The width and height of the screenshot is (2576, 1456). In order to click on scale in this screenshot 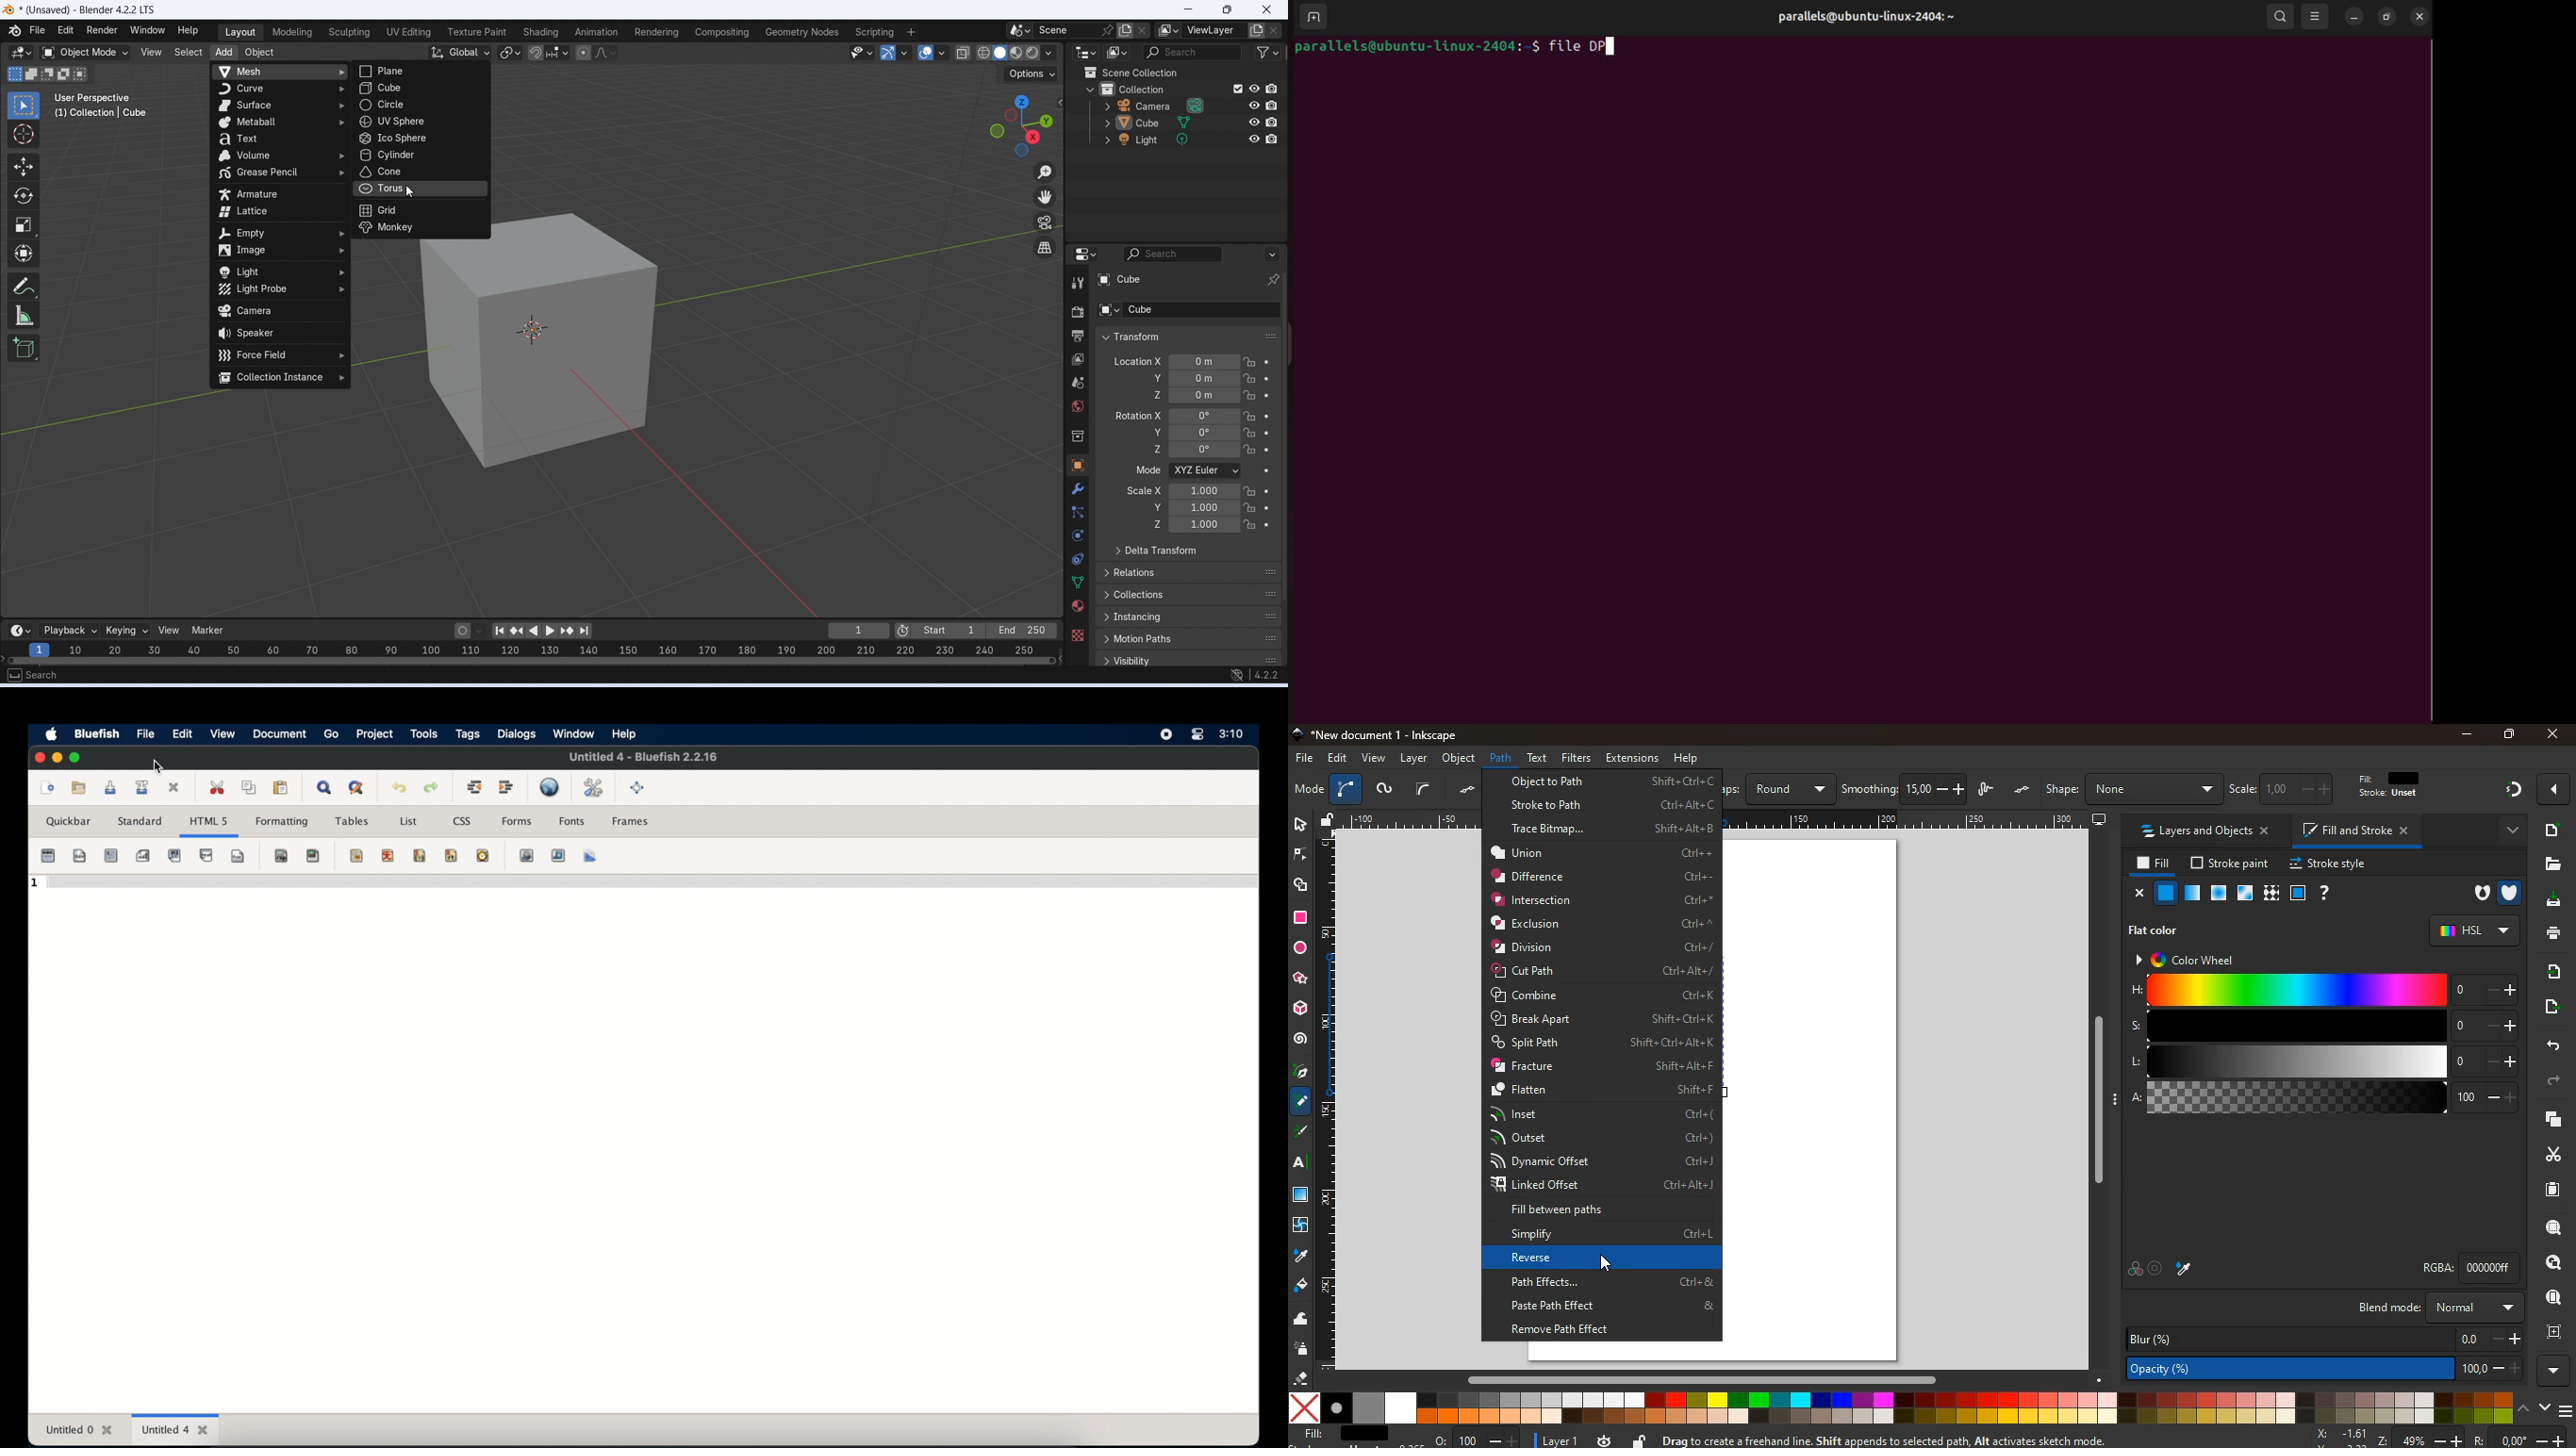, I will do `click(2285, 788)`.